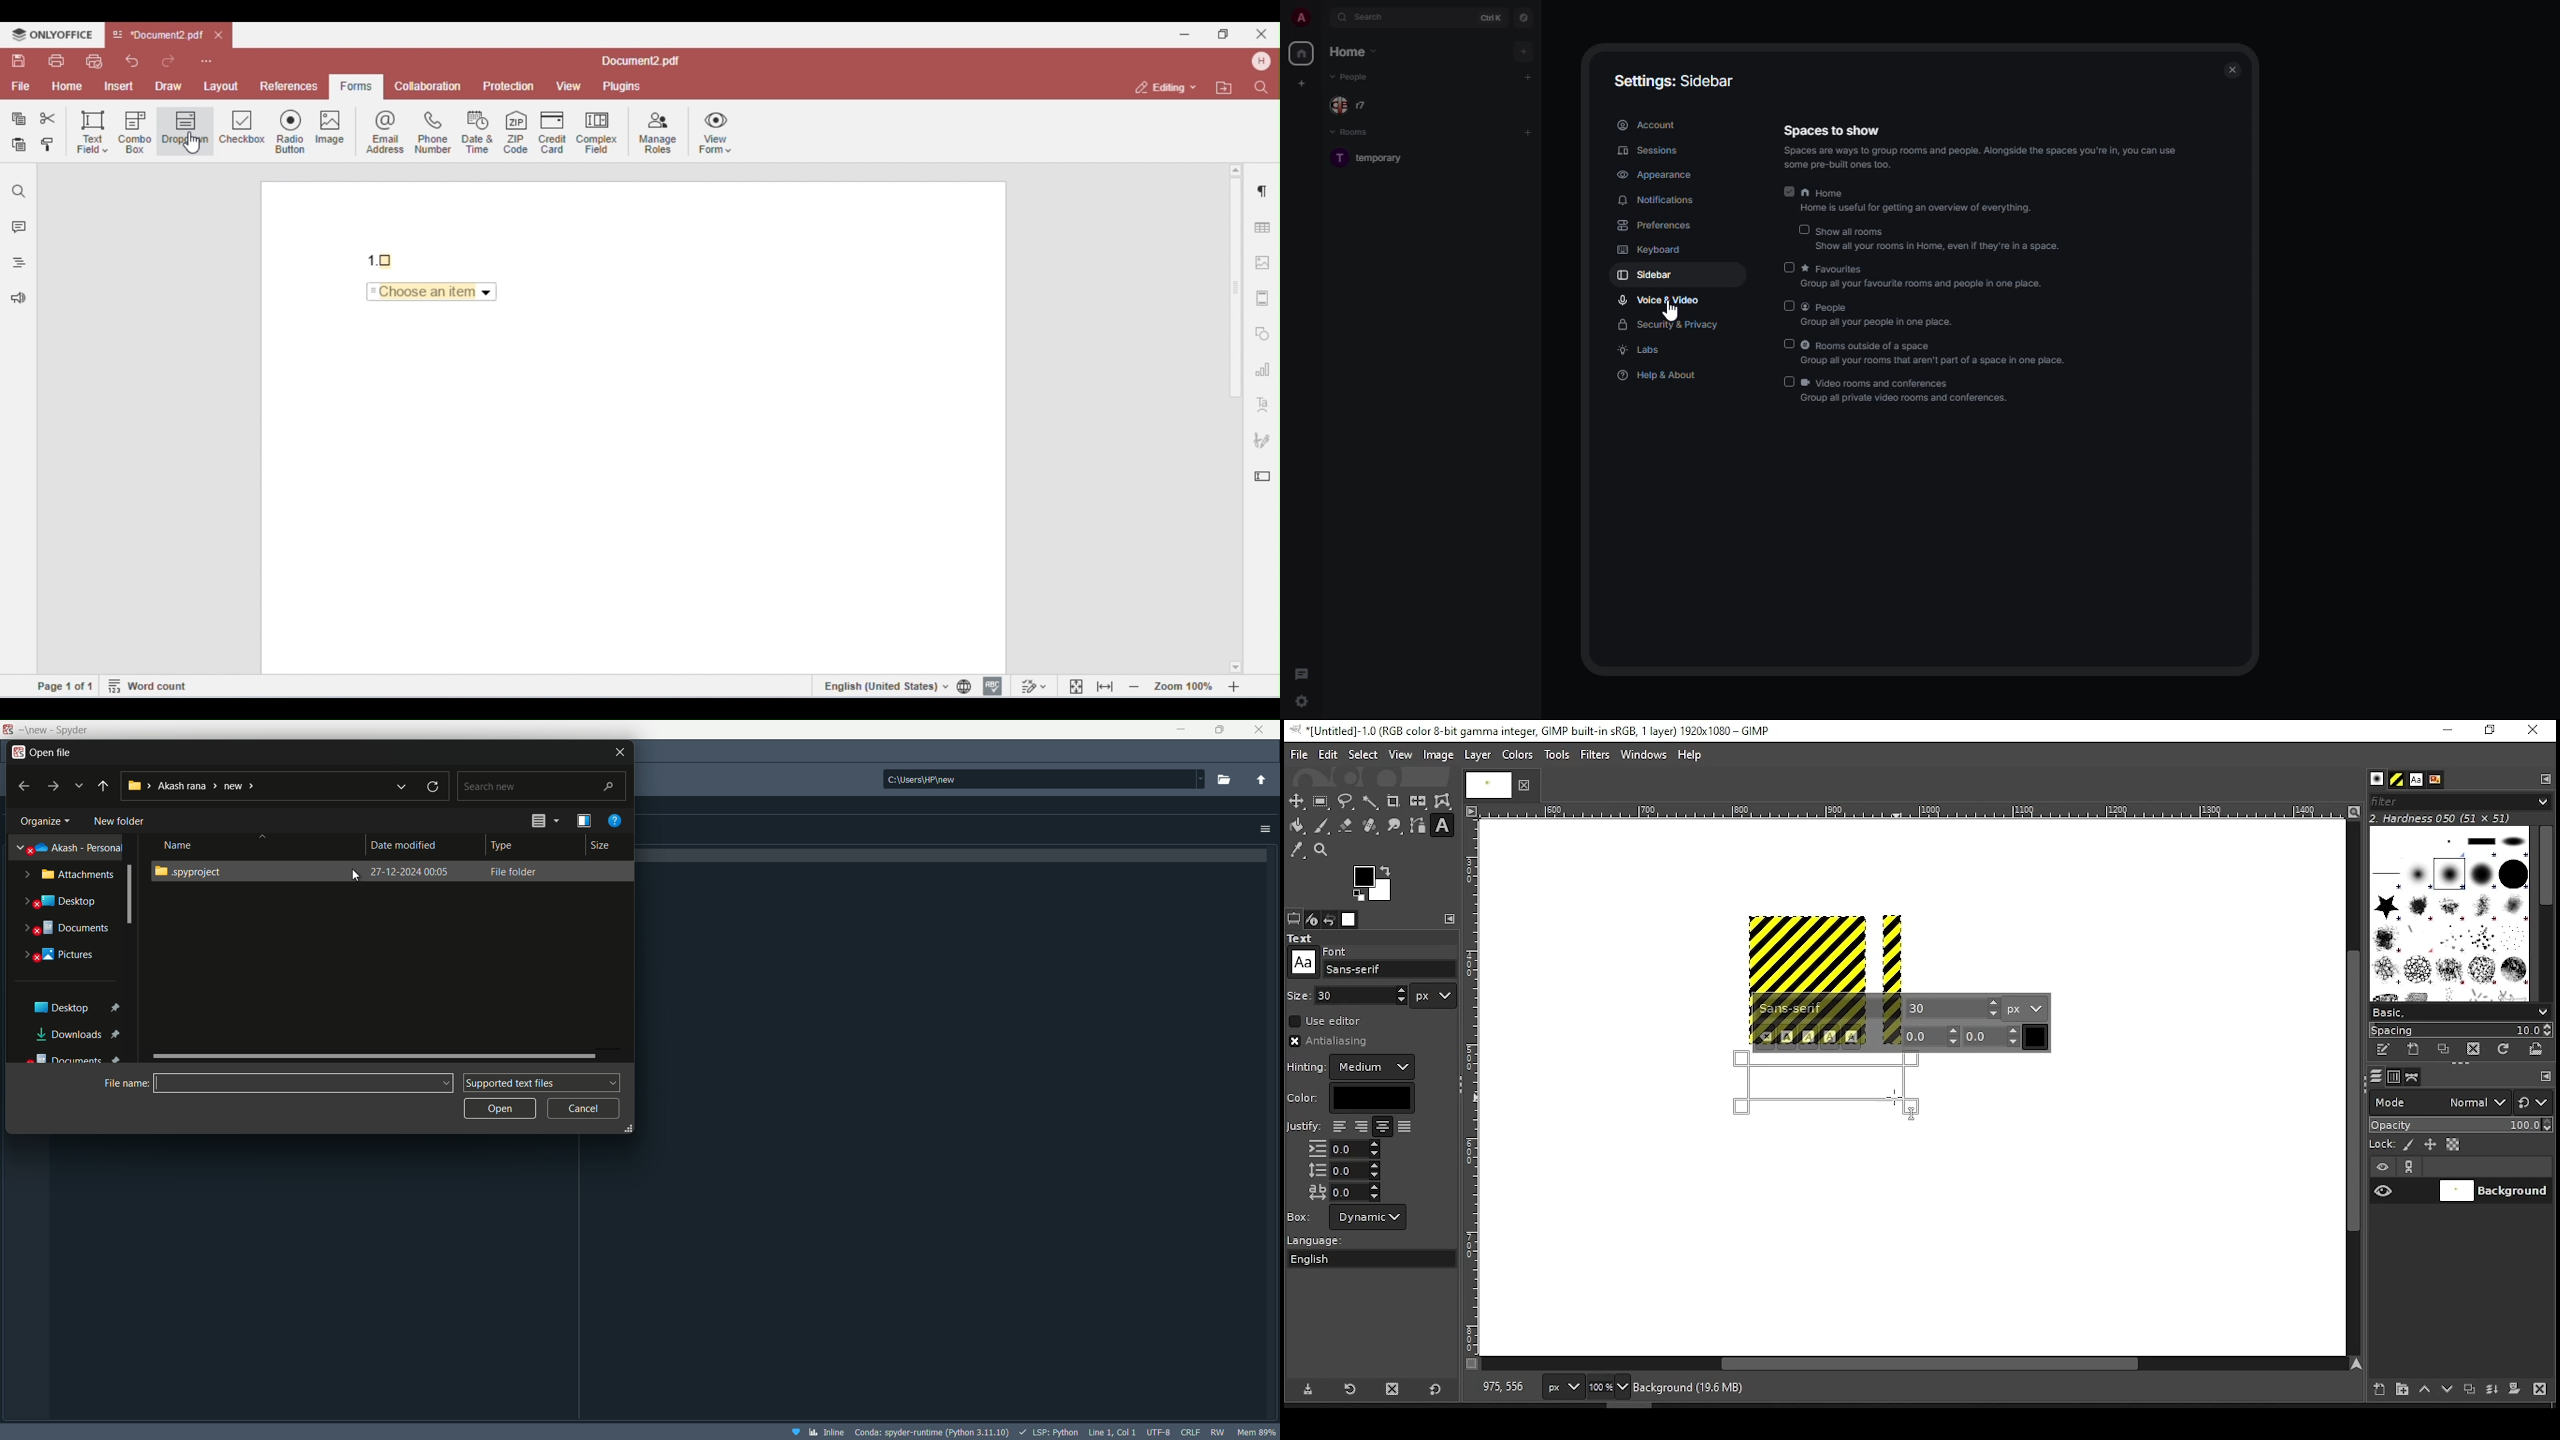 The image size is (2576, 1456). I want to click on settings: sidebar, so click(1673, 79).